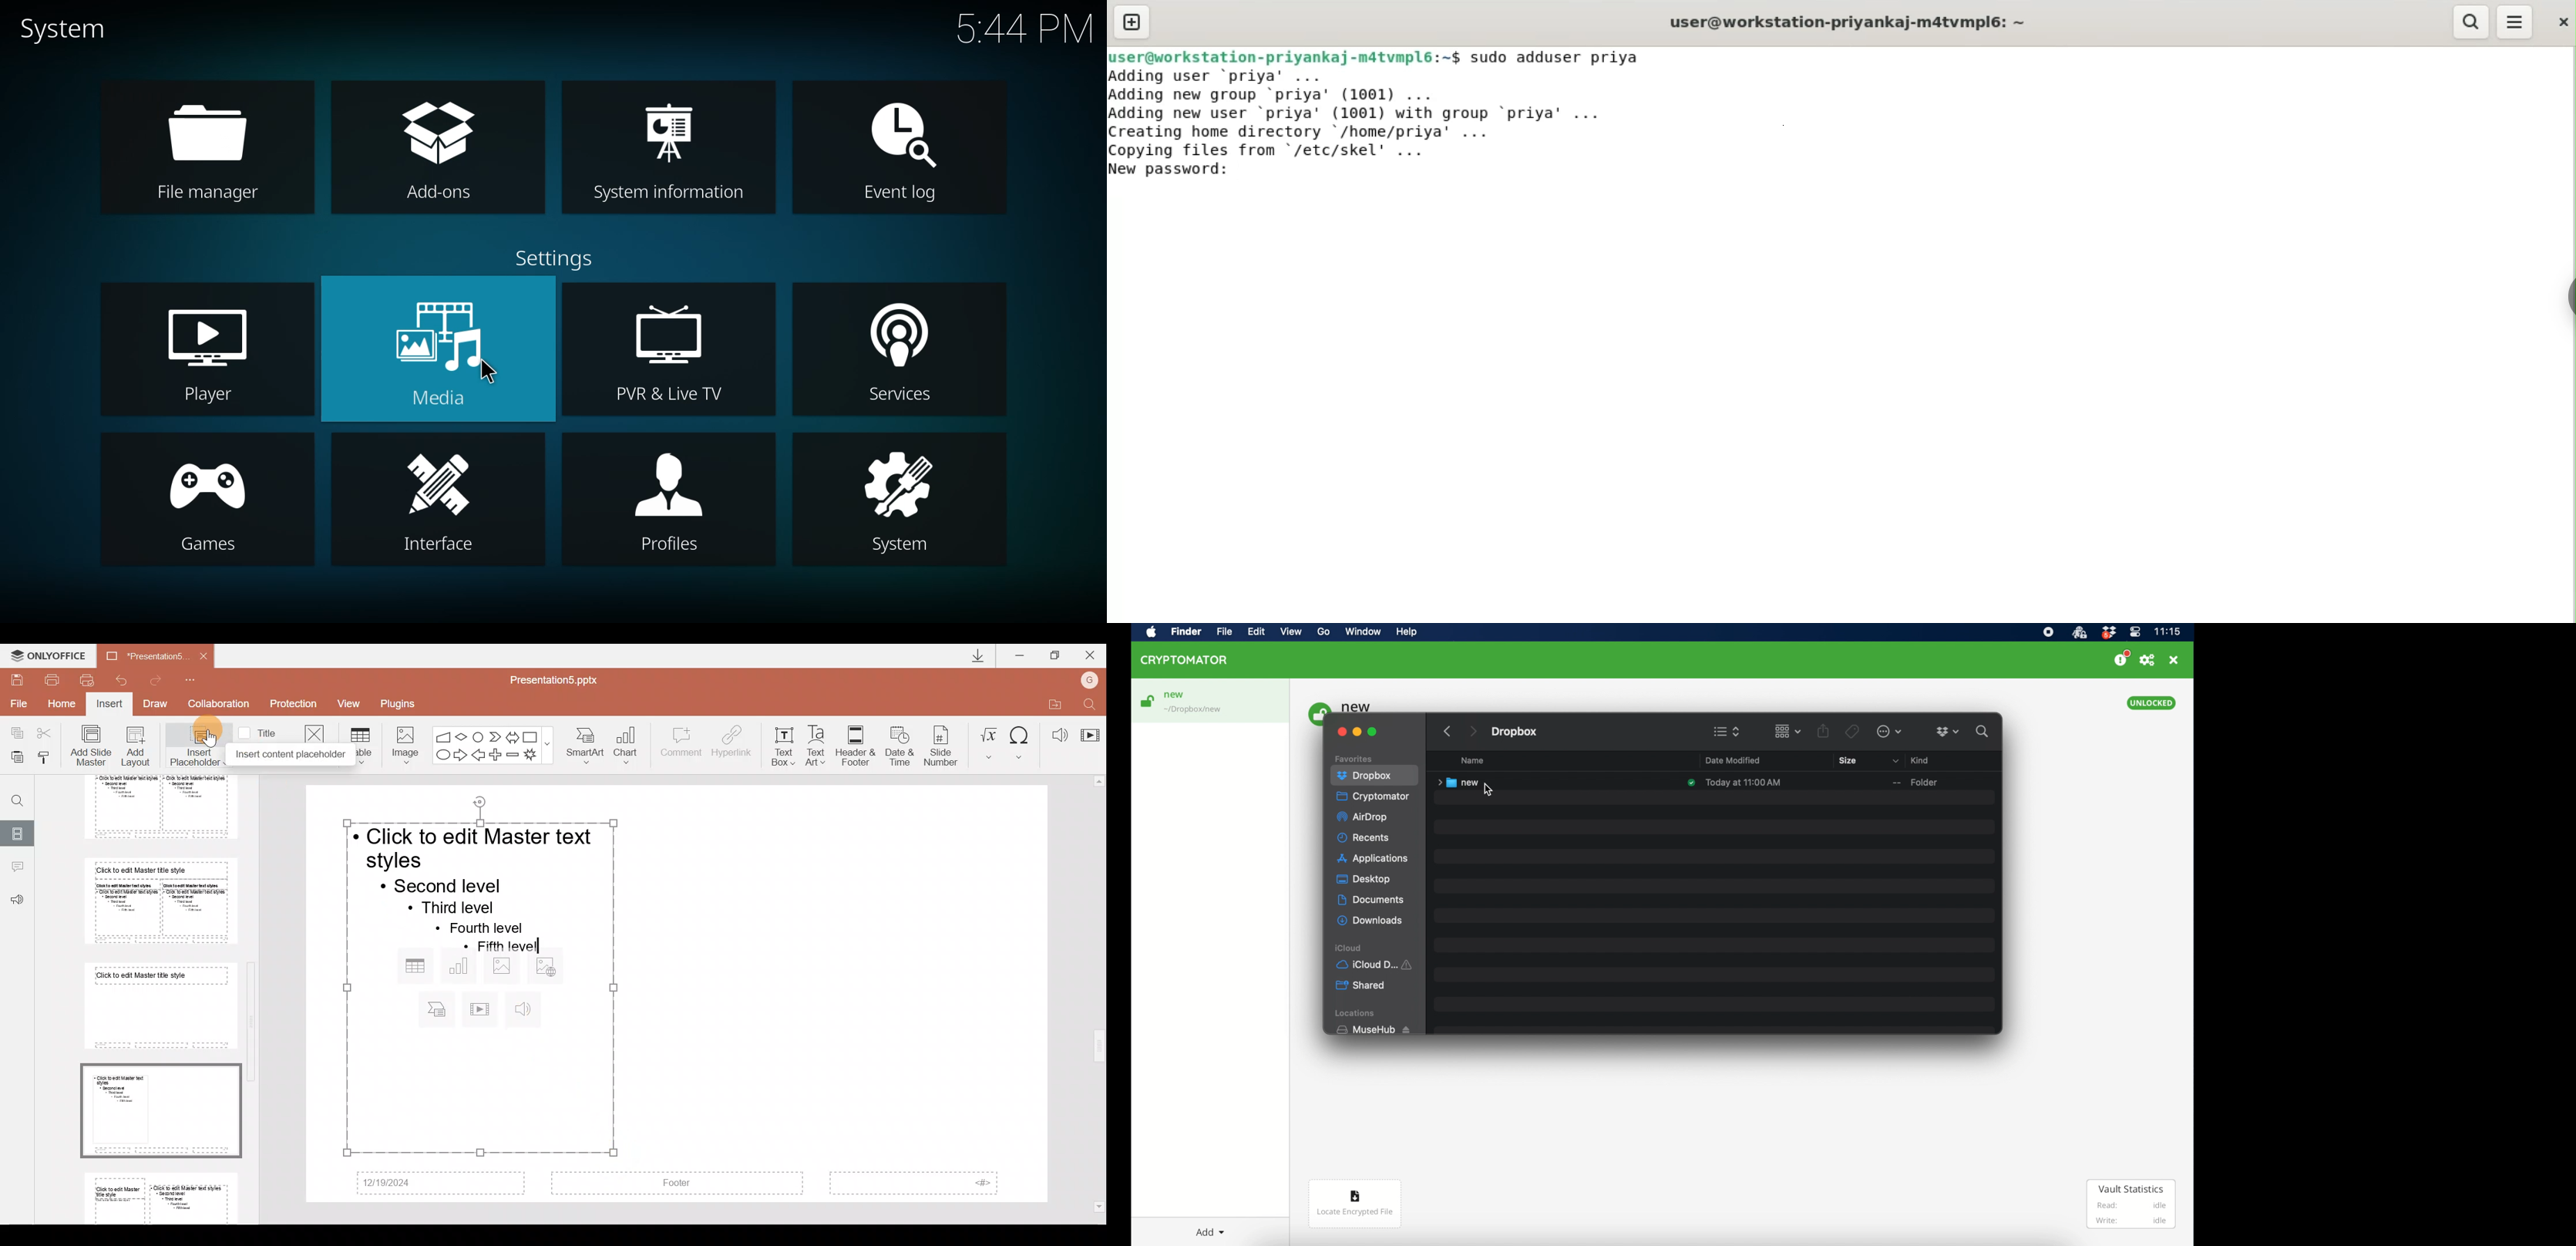 Image resolution: width=2576 pixels, height=1260 pixels. Describe the element at coordinates (138, 655) in the screenshot. I see `Document name` at that location.